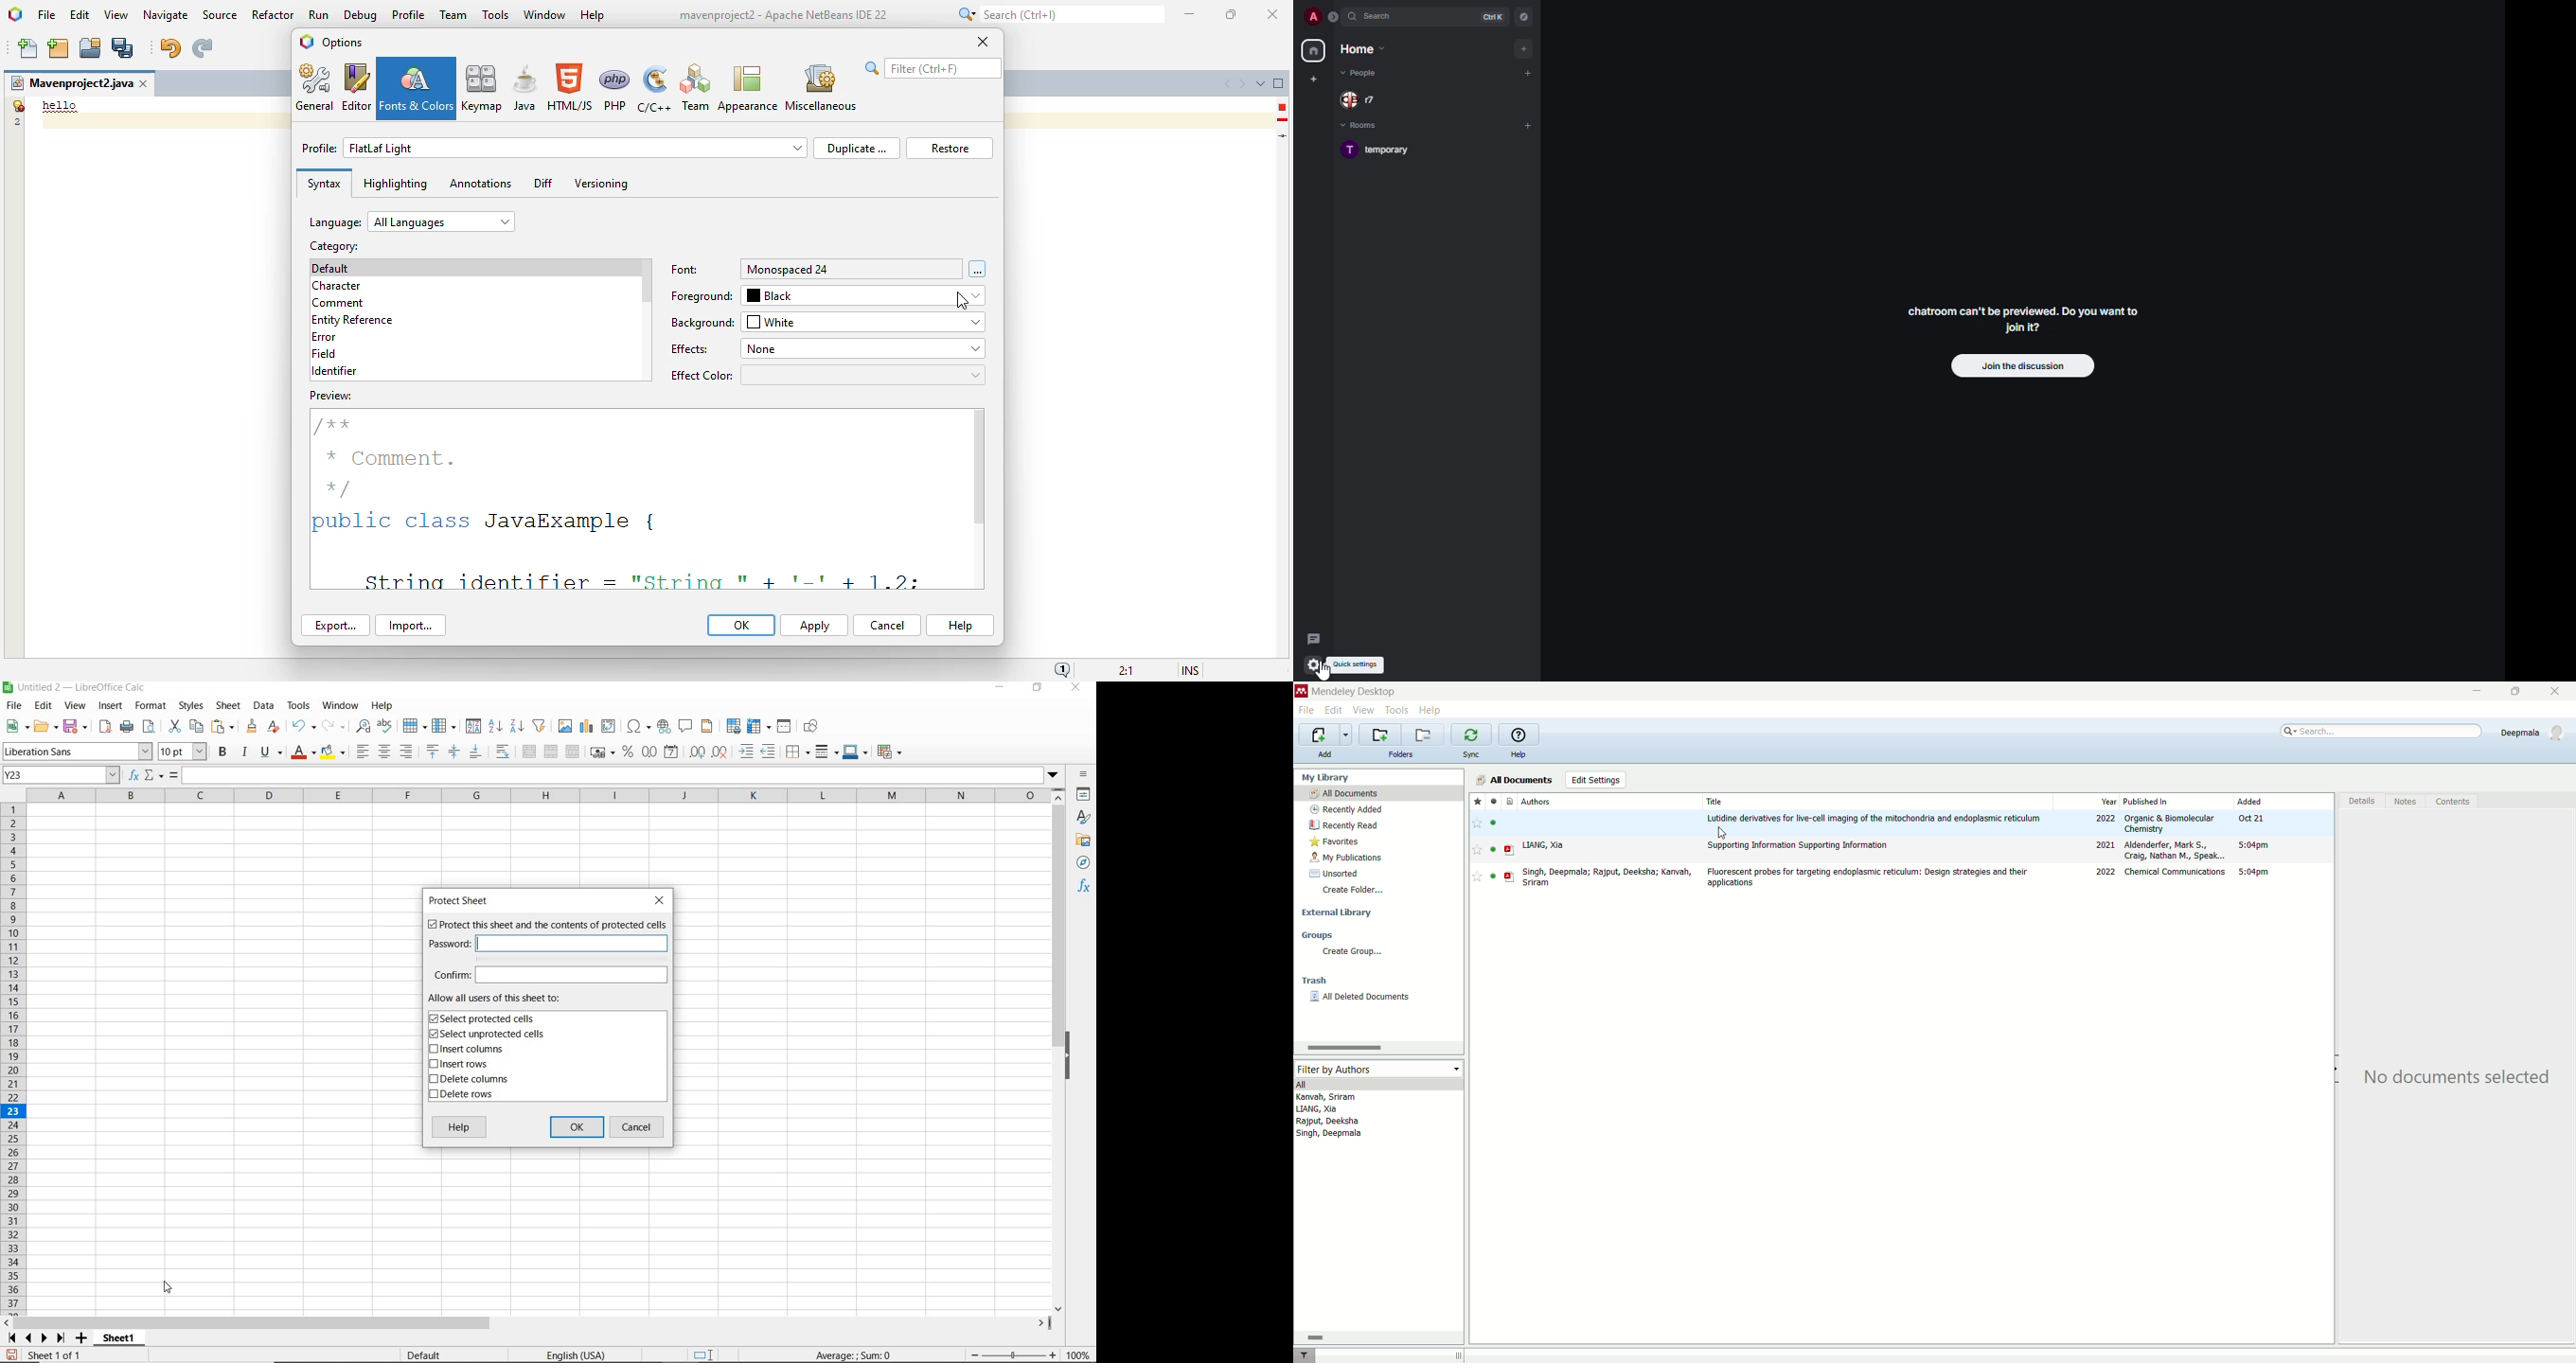  I want to click on SORTS, so click(474, 727).